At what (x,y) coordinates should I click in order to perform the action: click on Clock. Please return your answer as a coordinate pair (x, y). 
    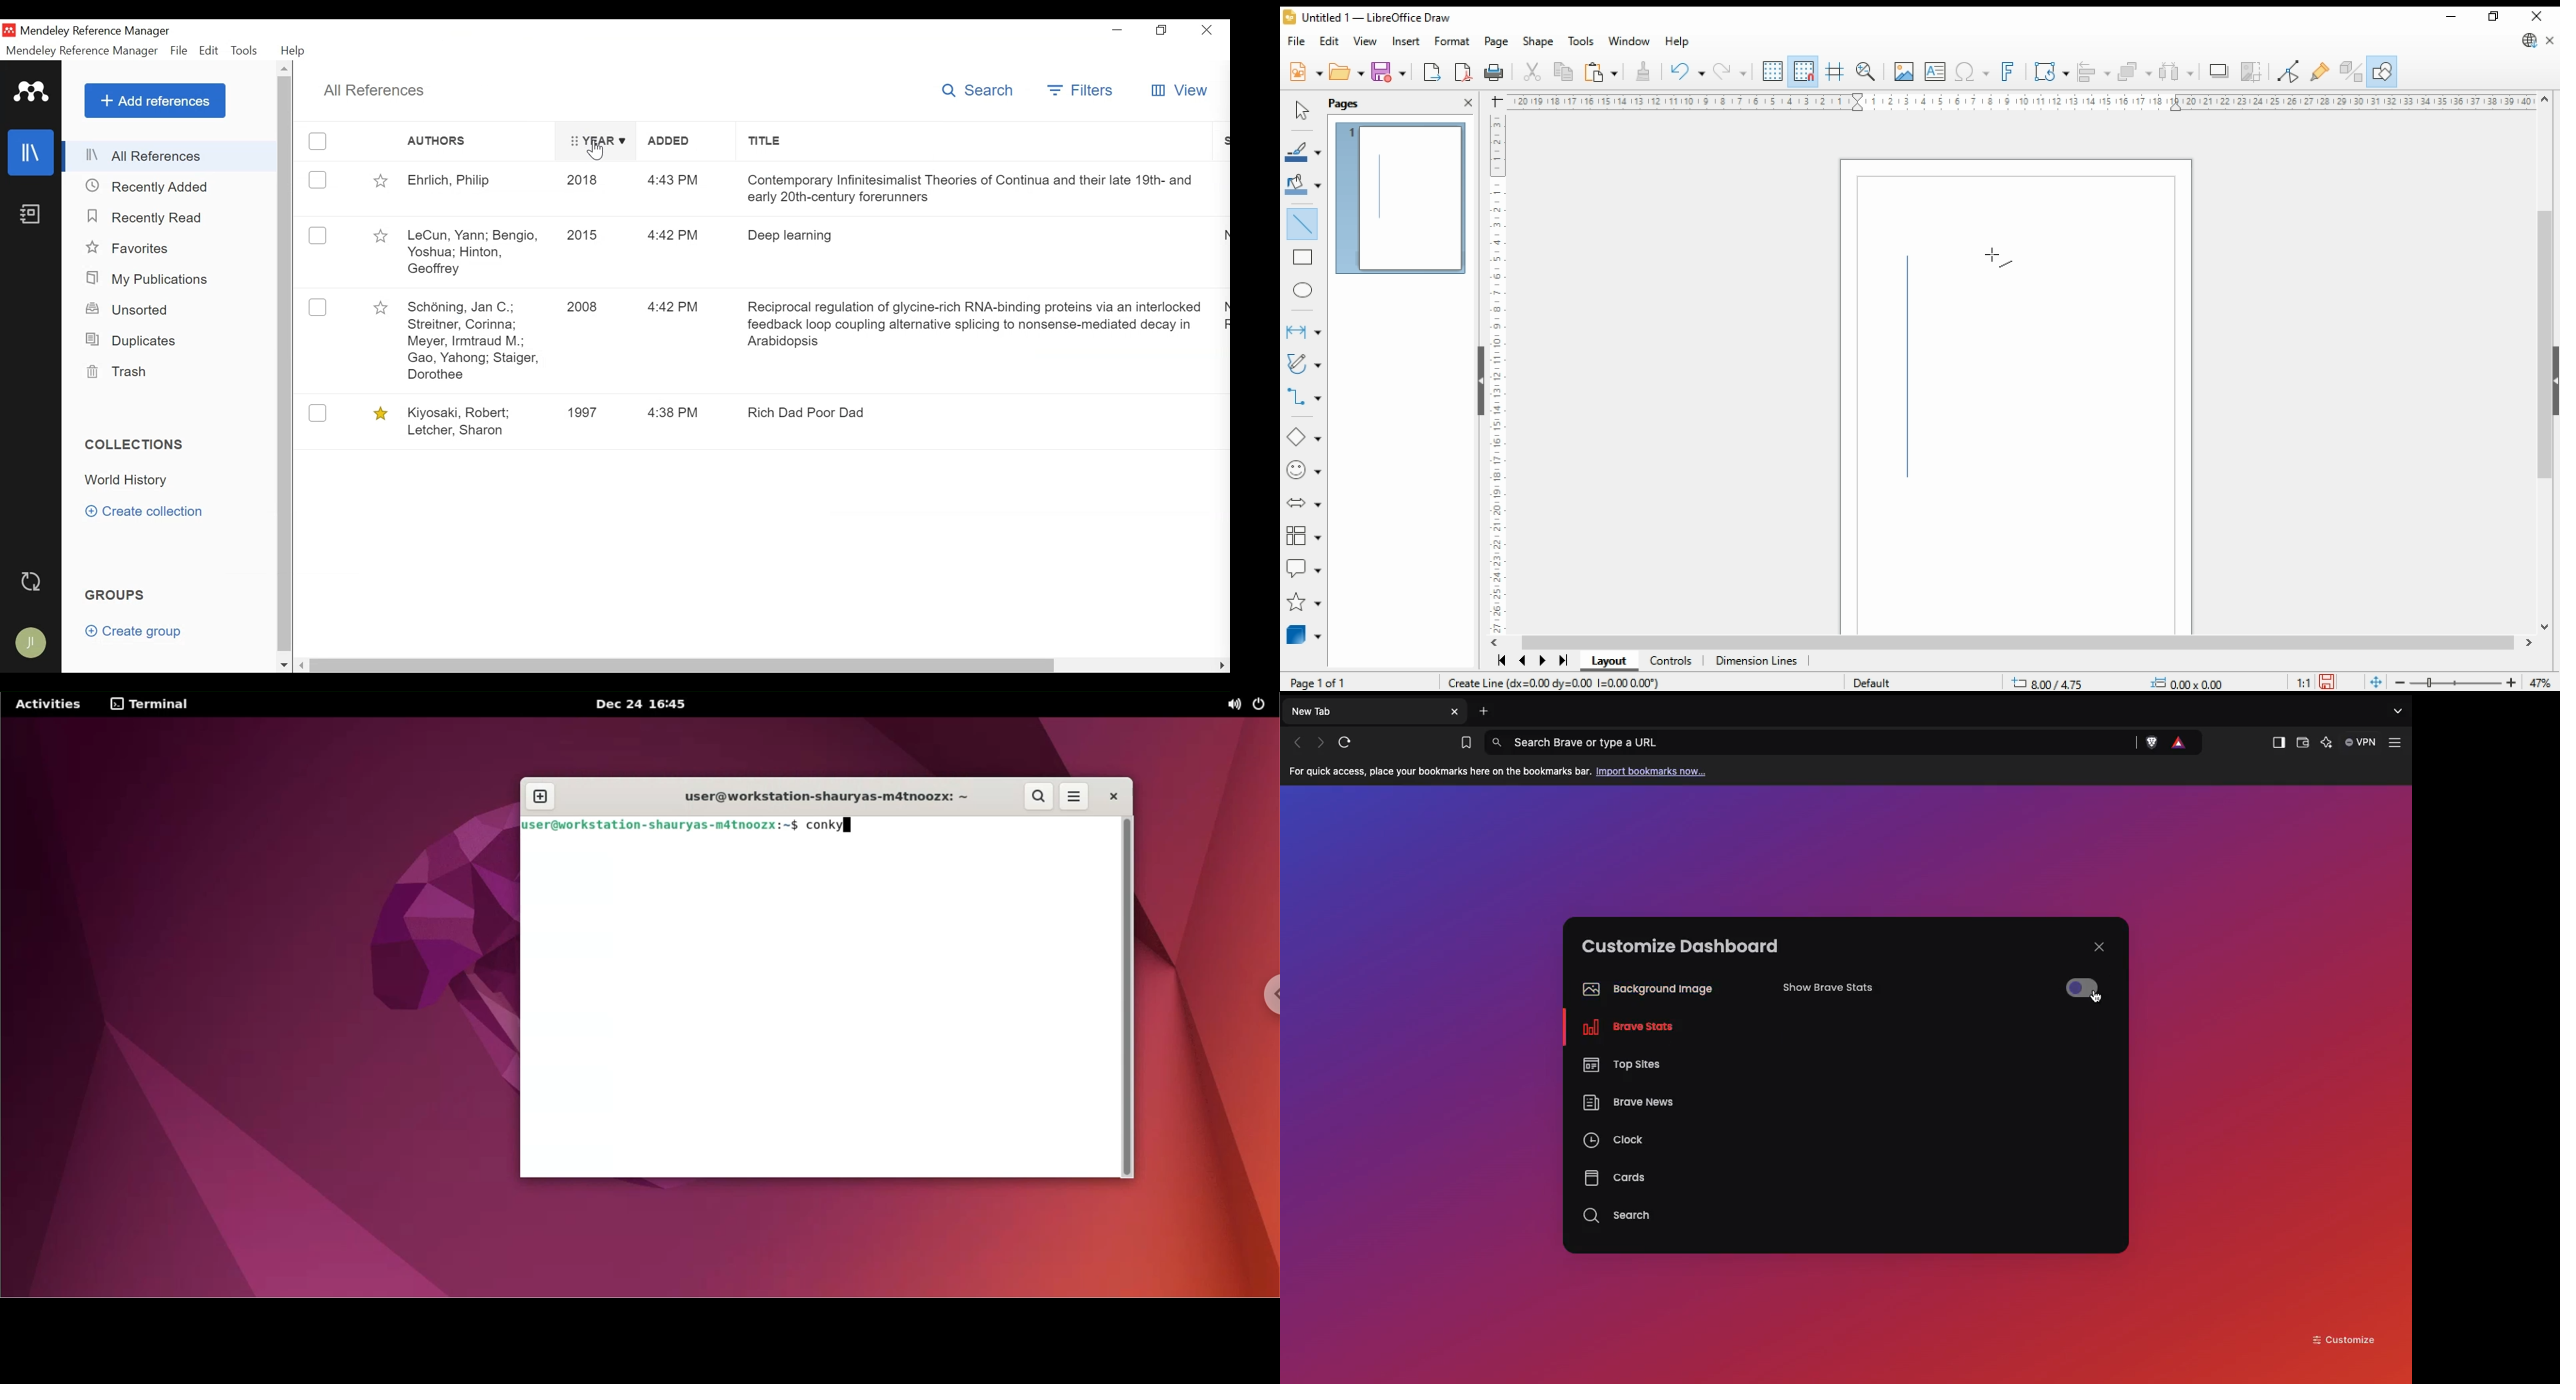
    Looking at the image, I should click on (1615, 1143).